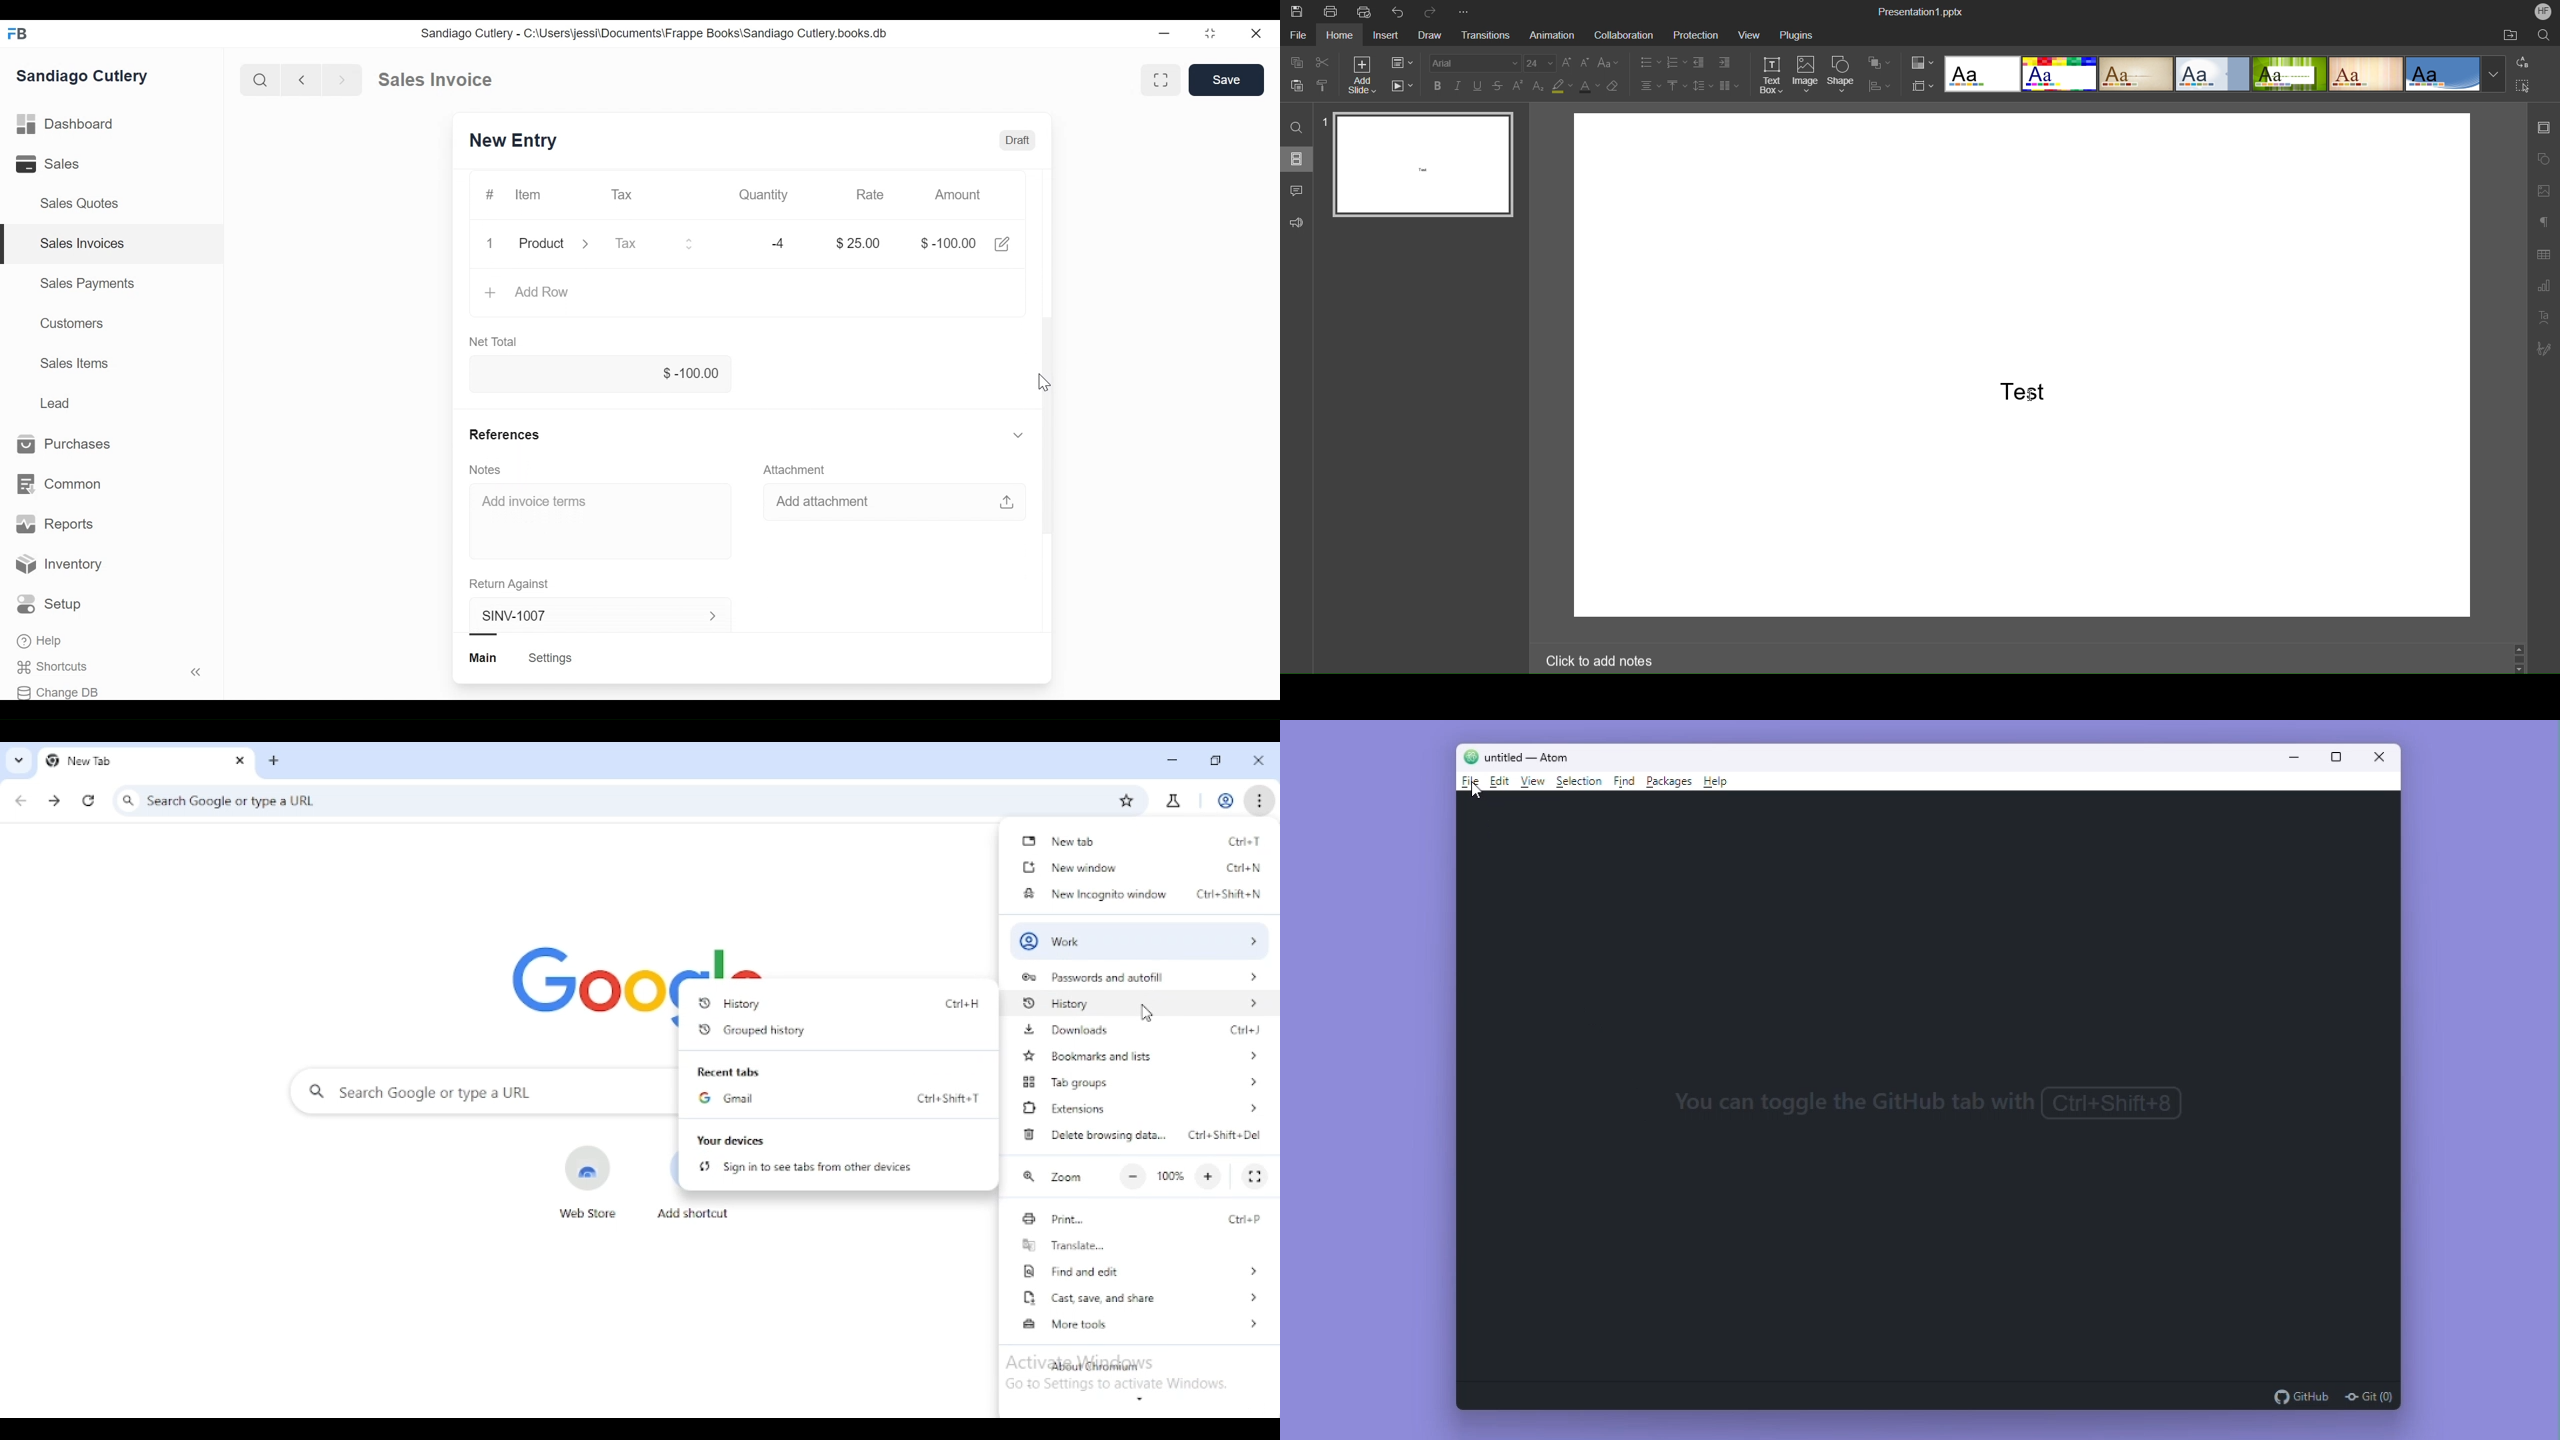 The width and height of the screenshot is (2576, 1456). I want to click on reload this page, so click(89, 801).